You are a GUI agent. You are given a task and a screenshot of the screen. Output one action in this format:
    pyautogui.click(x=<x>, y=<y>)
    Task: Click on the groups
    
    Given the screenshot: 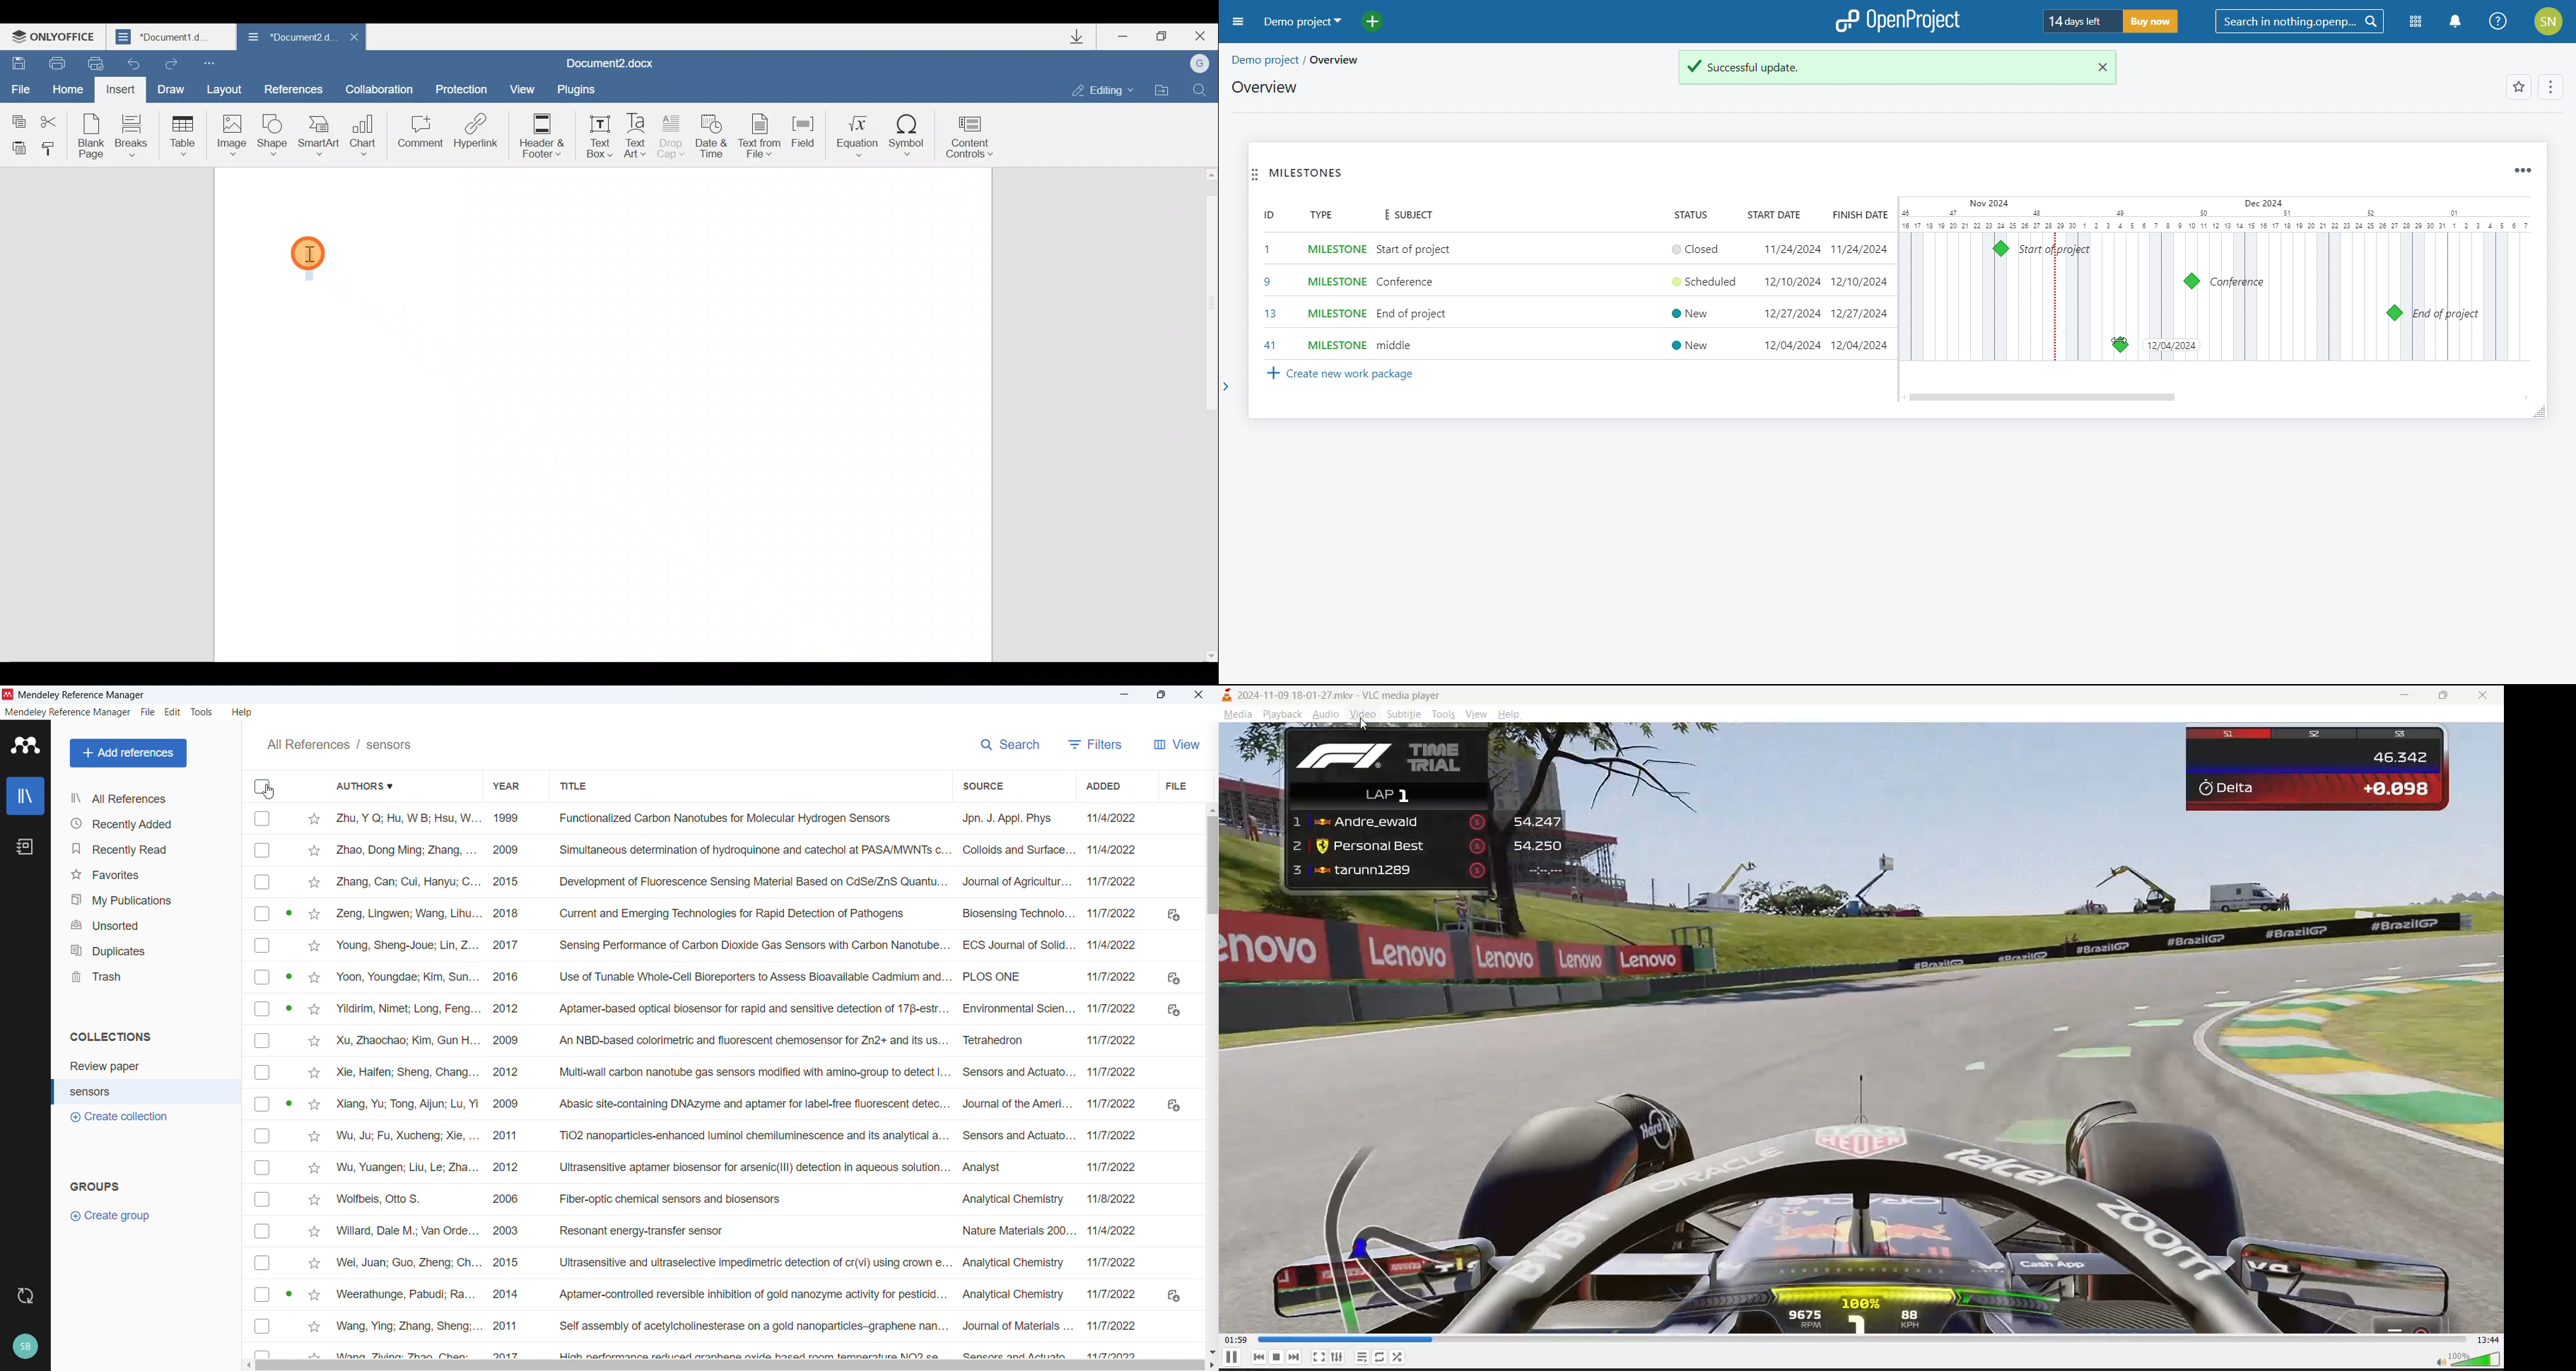 What is the action you would take?
    pyautogui.click(x=95, y=1186)
    